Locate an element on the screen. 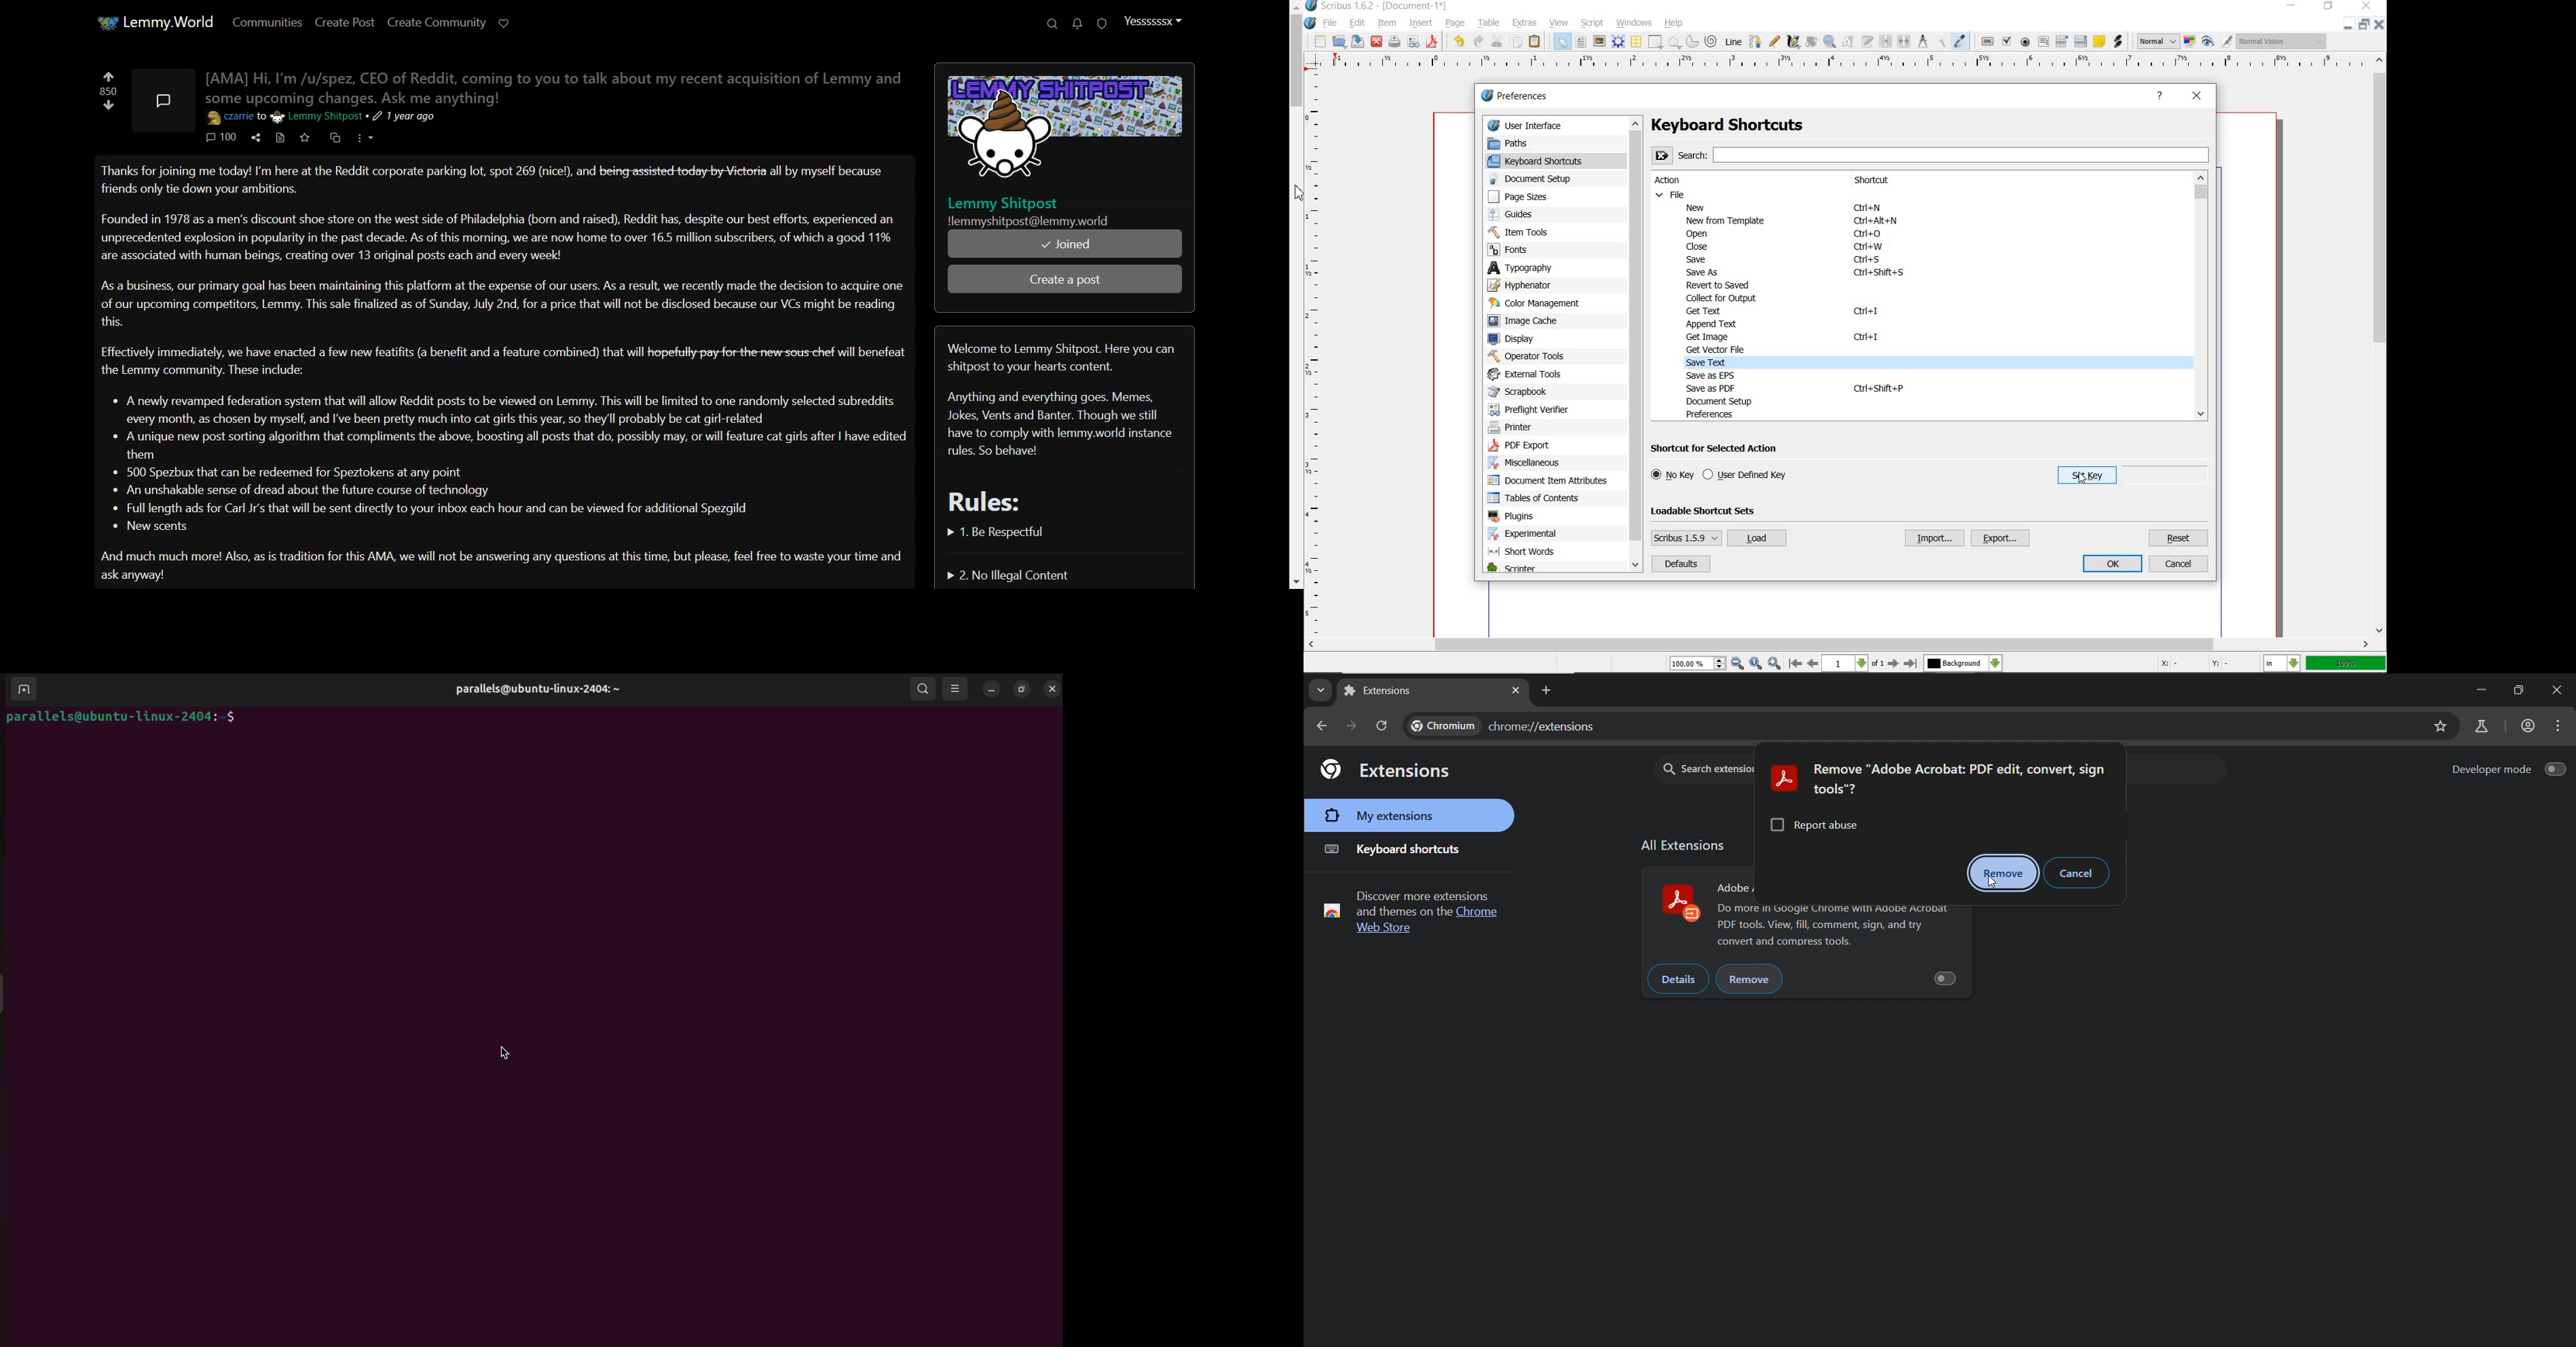 Image resolution: width=2576 pixels, height=1372 pixels. hyphenator is located at coordinates (1530, 284).